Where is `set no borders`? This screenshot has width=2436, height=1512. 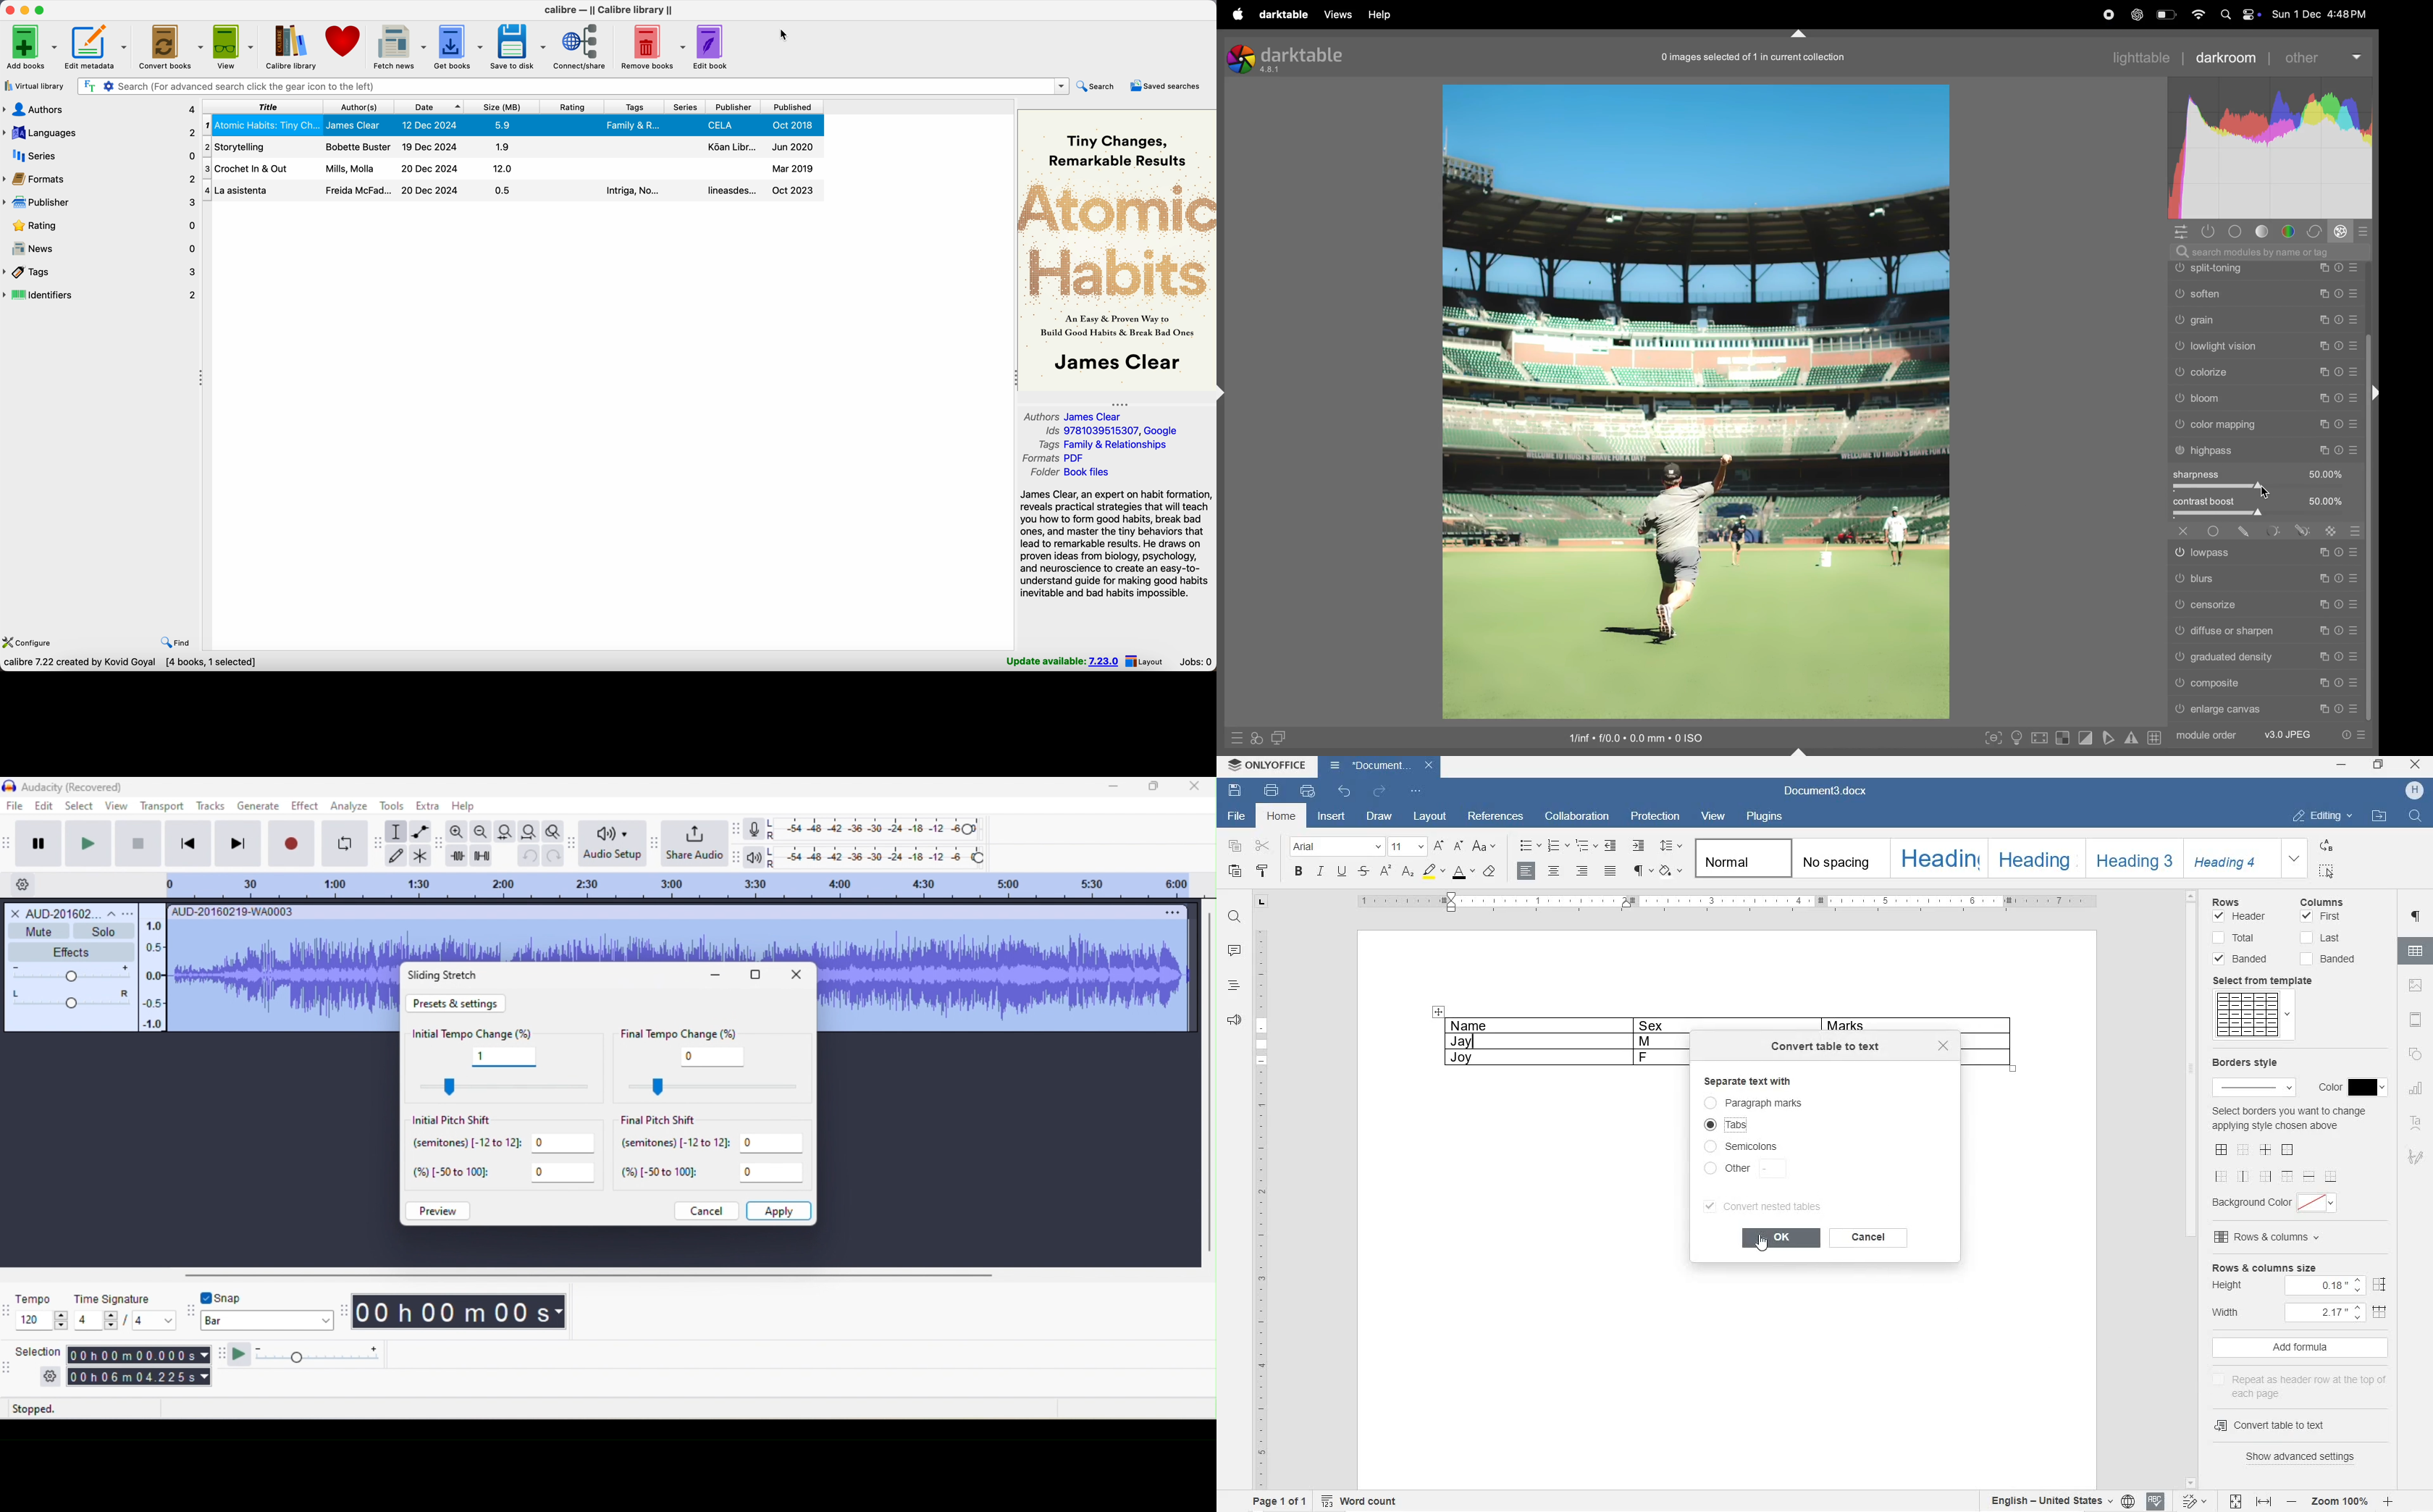 set no borders is located at coordinates (2243, 1148).